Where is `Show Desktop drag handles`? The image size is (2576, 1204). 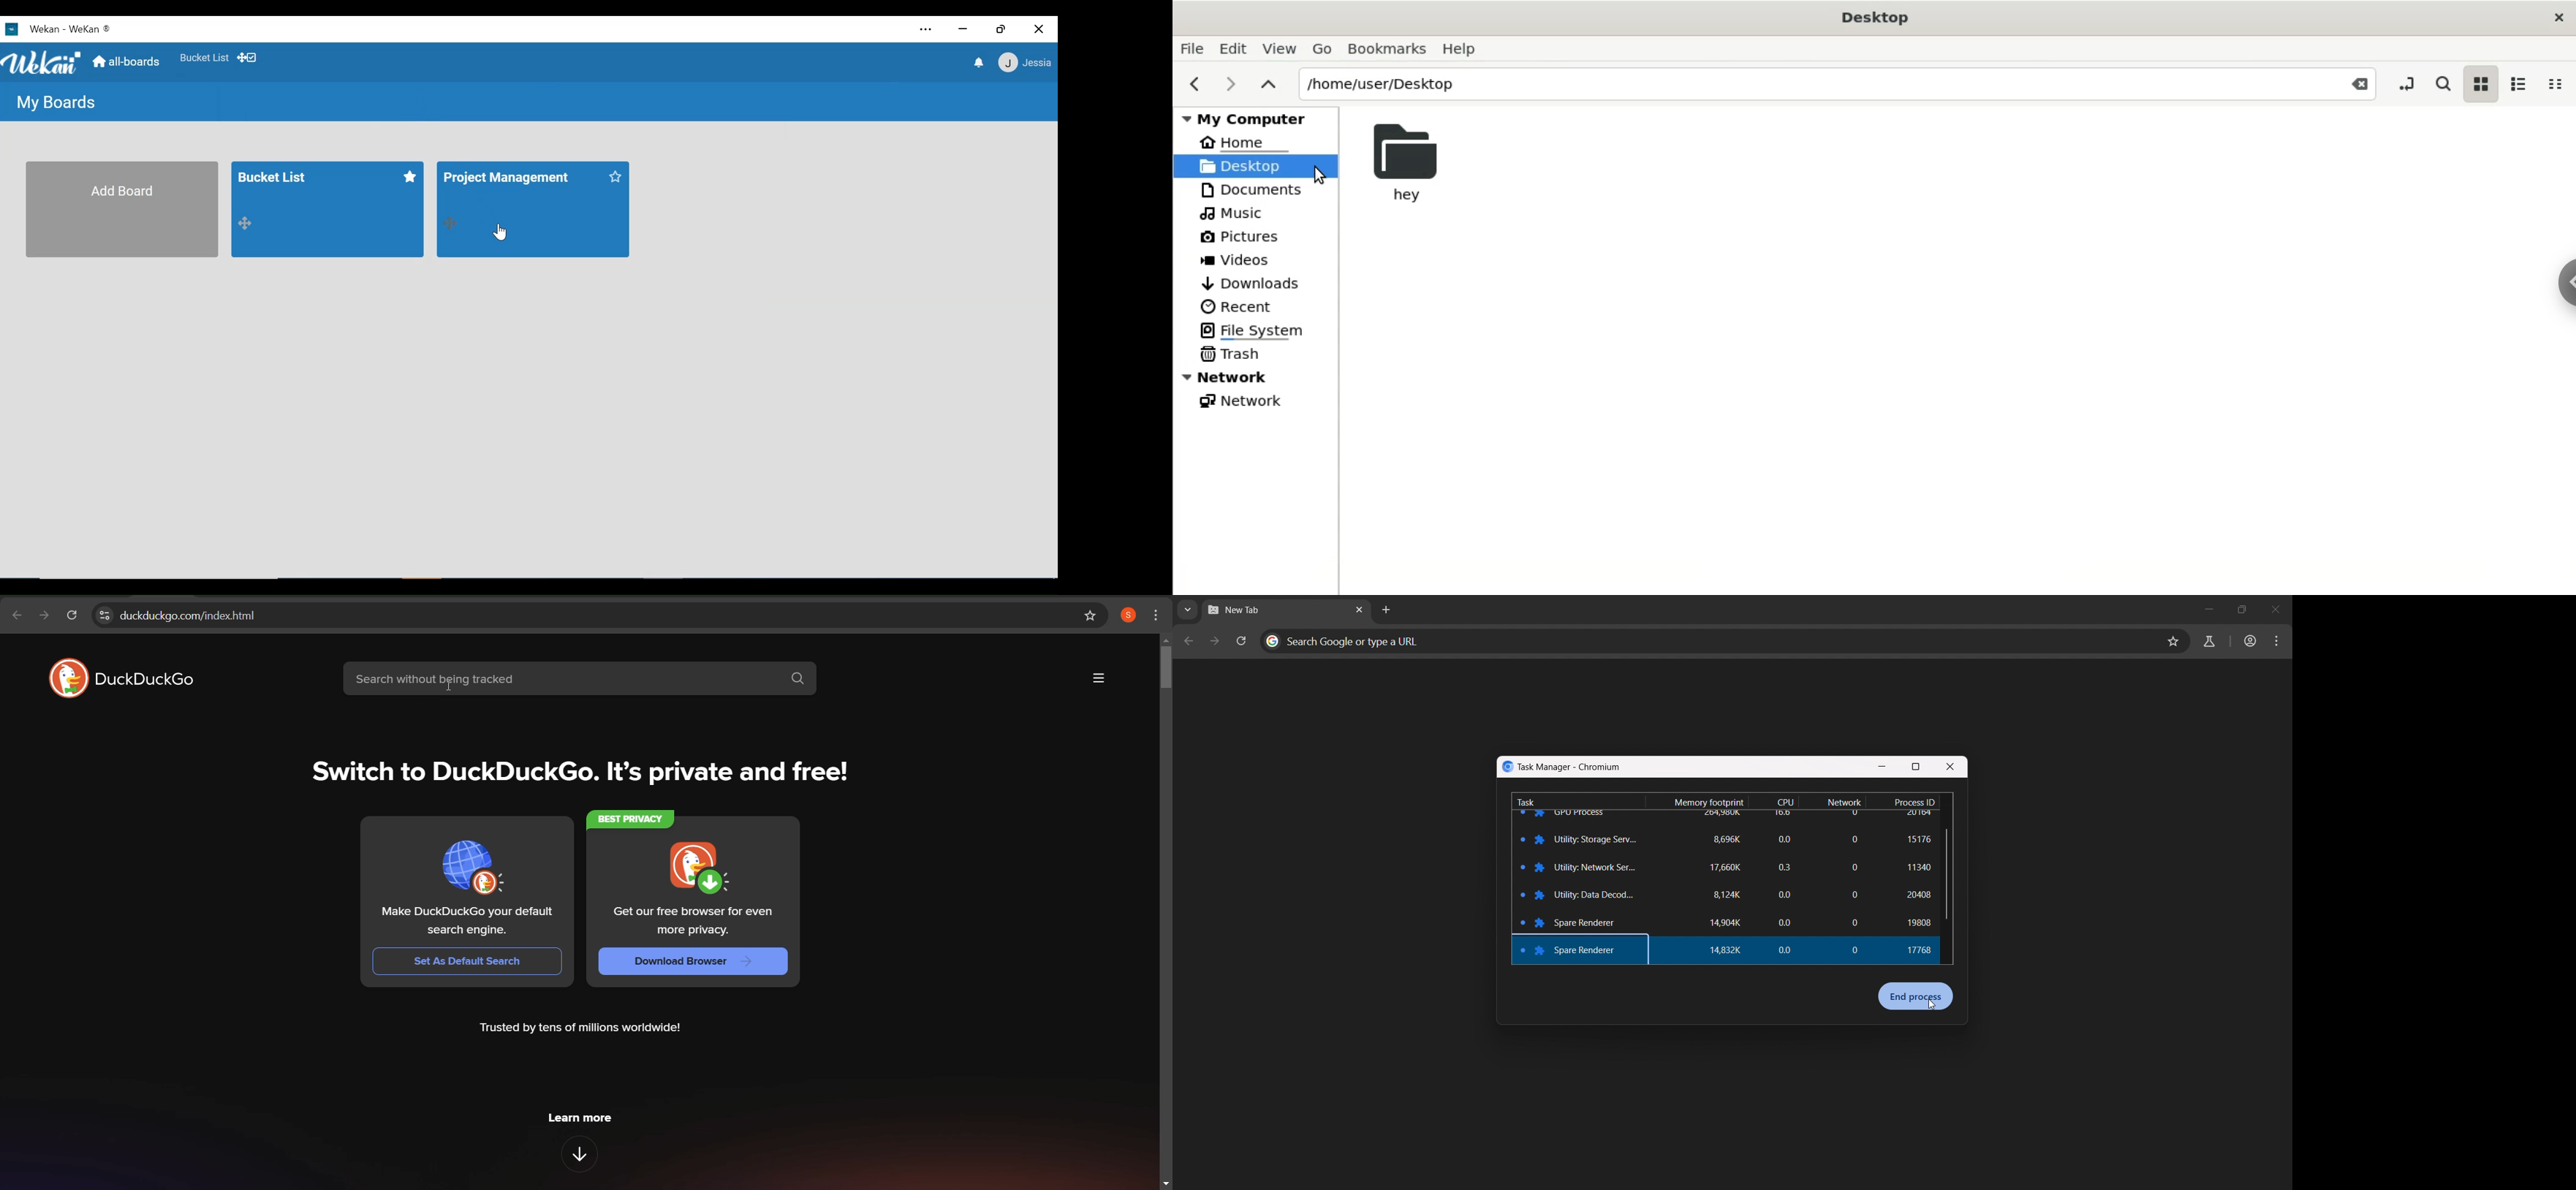
Show Desktop drag handles is located at coordinates (248, 57).